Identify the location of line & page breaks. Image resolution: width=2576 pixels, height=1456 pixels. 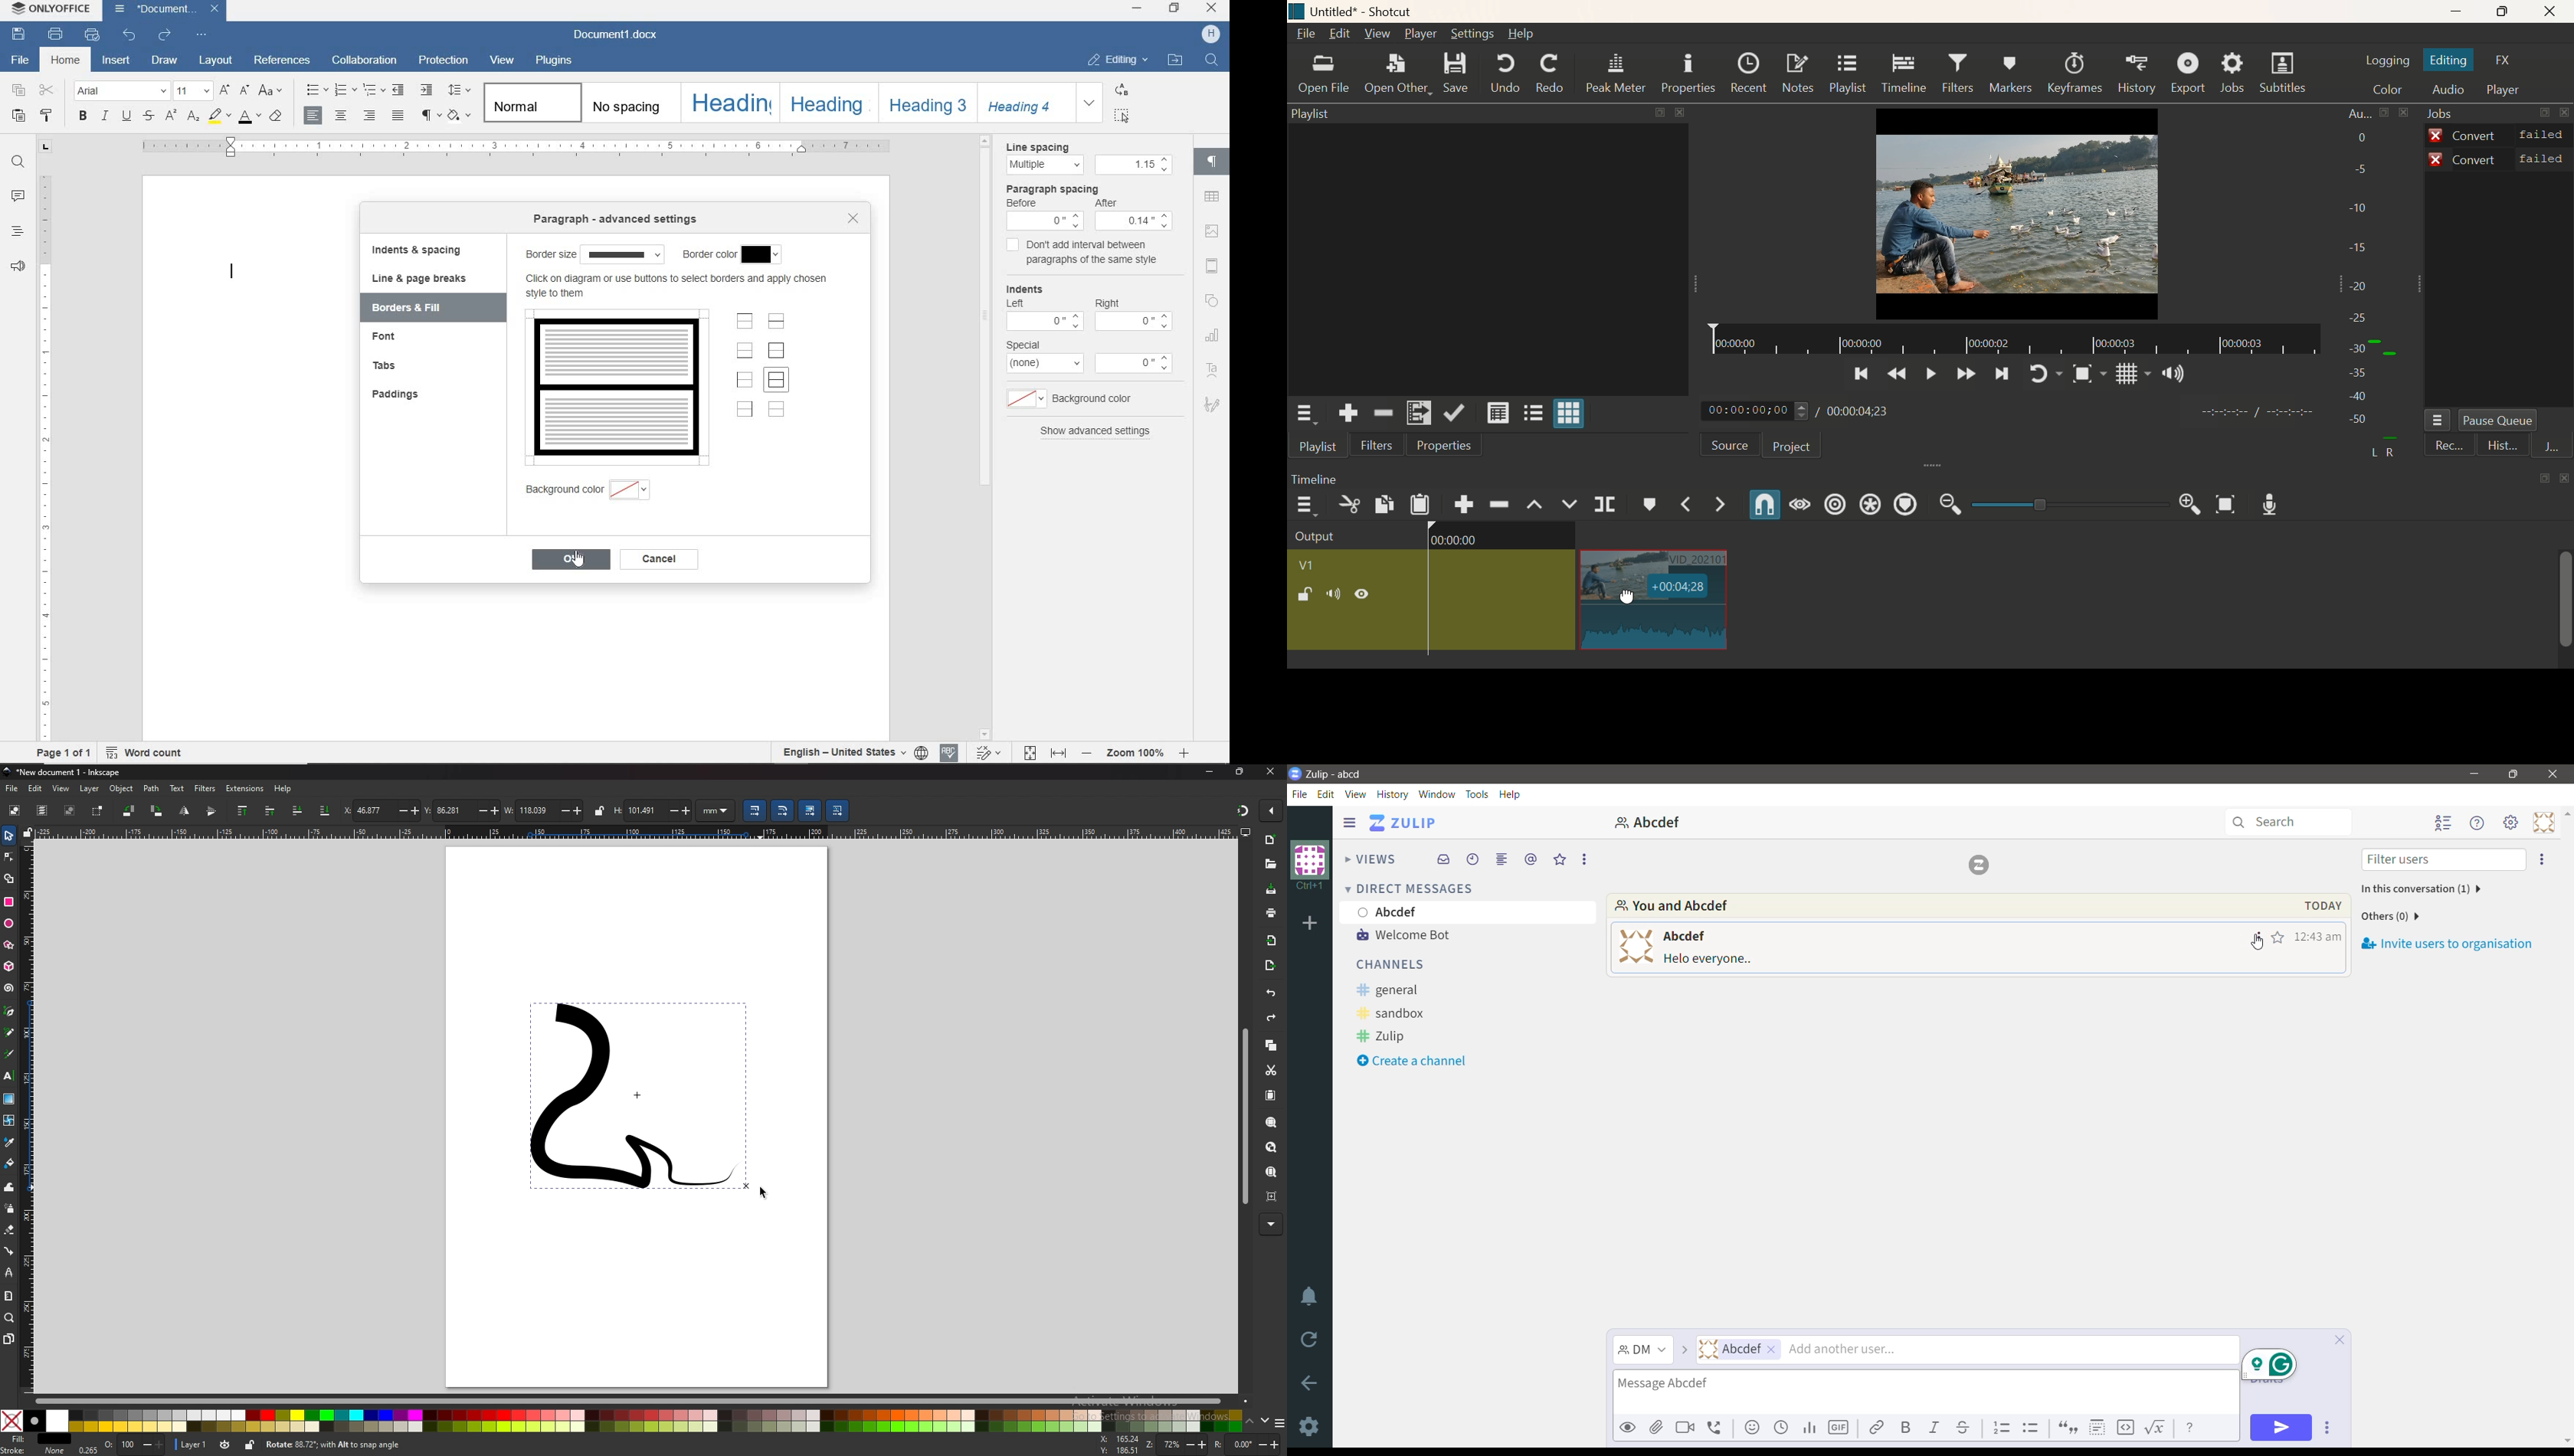
(428, 278).